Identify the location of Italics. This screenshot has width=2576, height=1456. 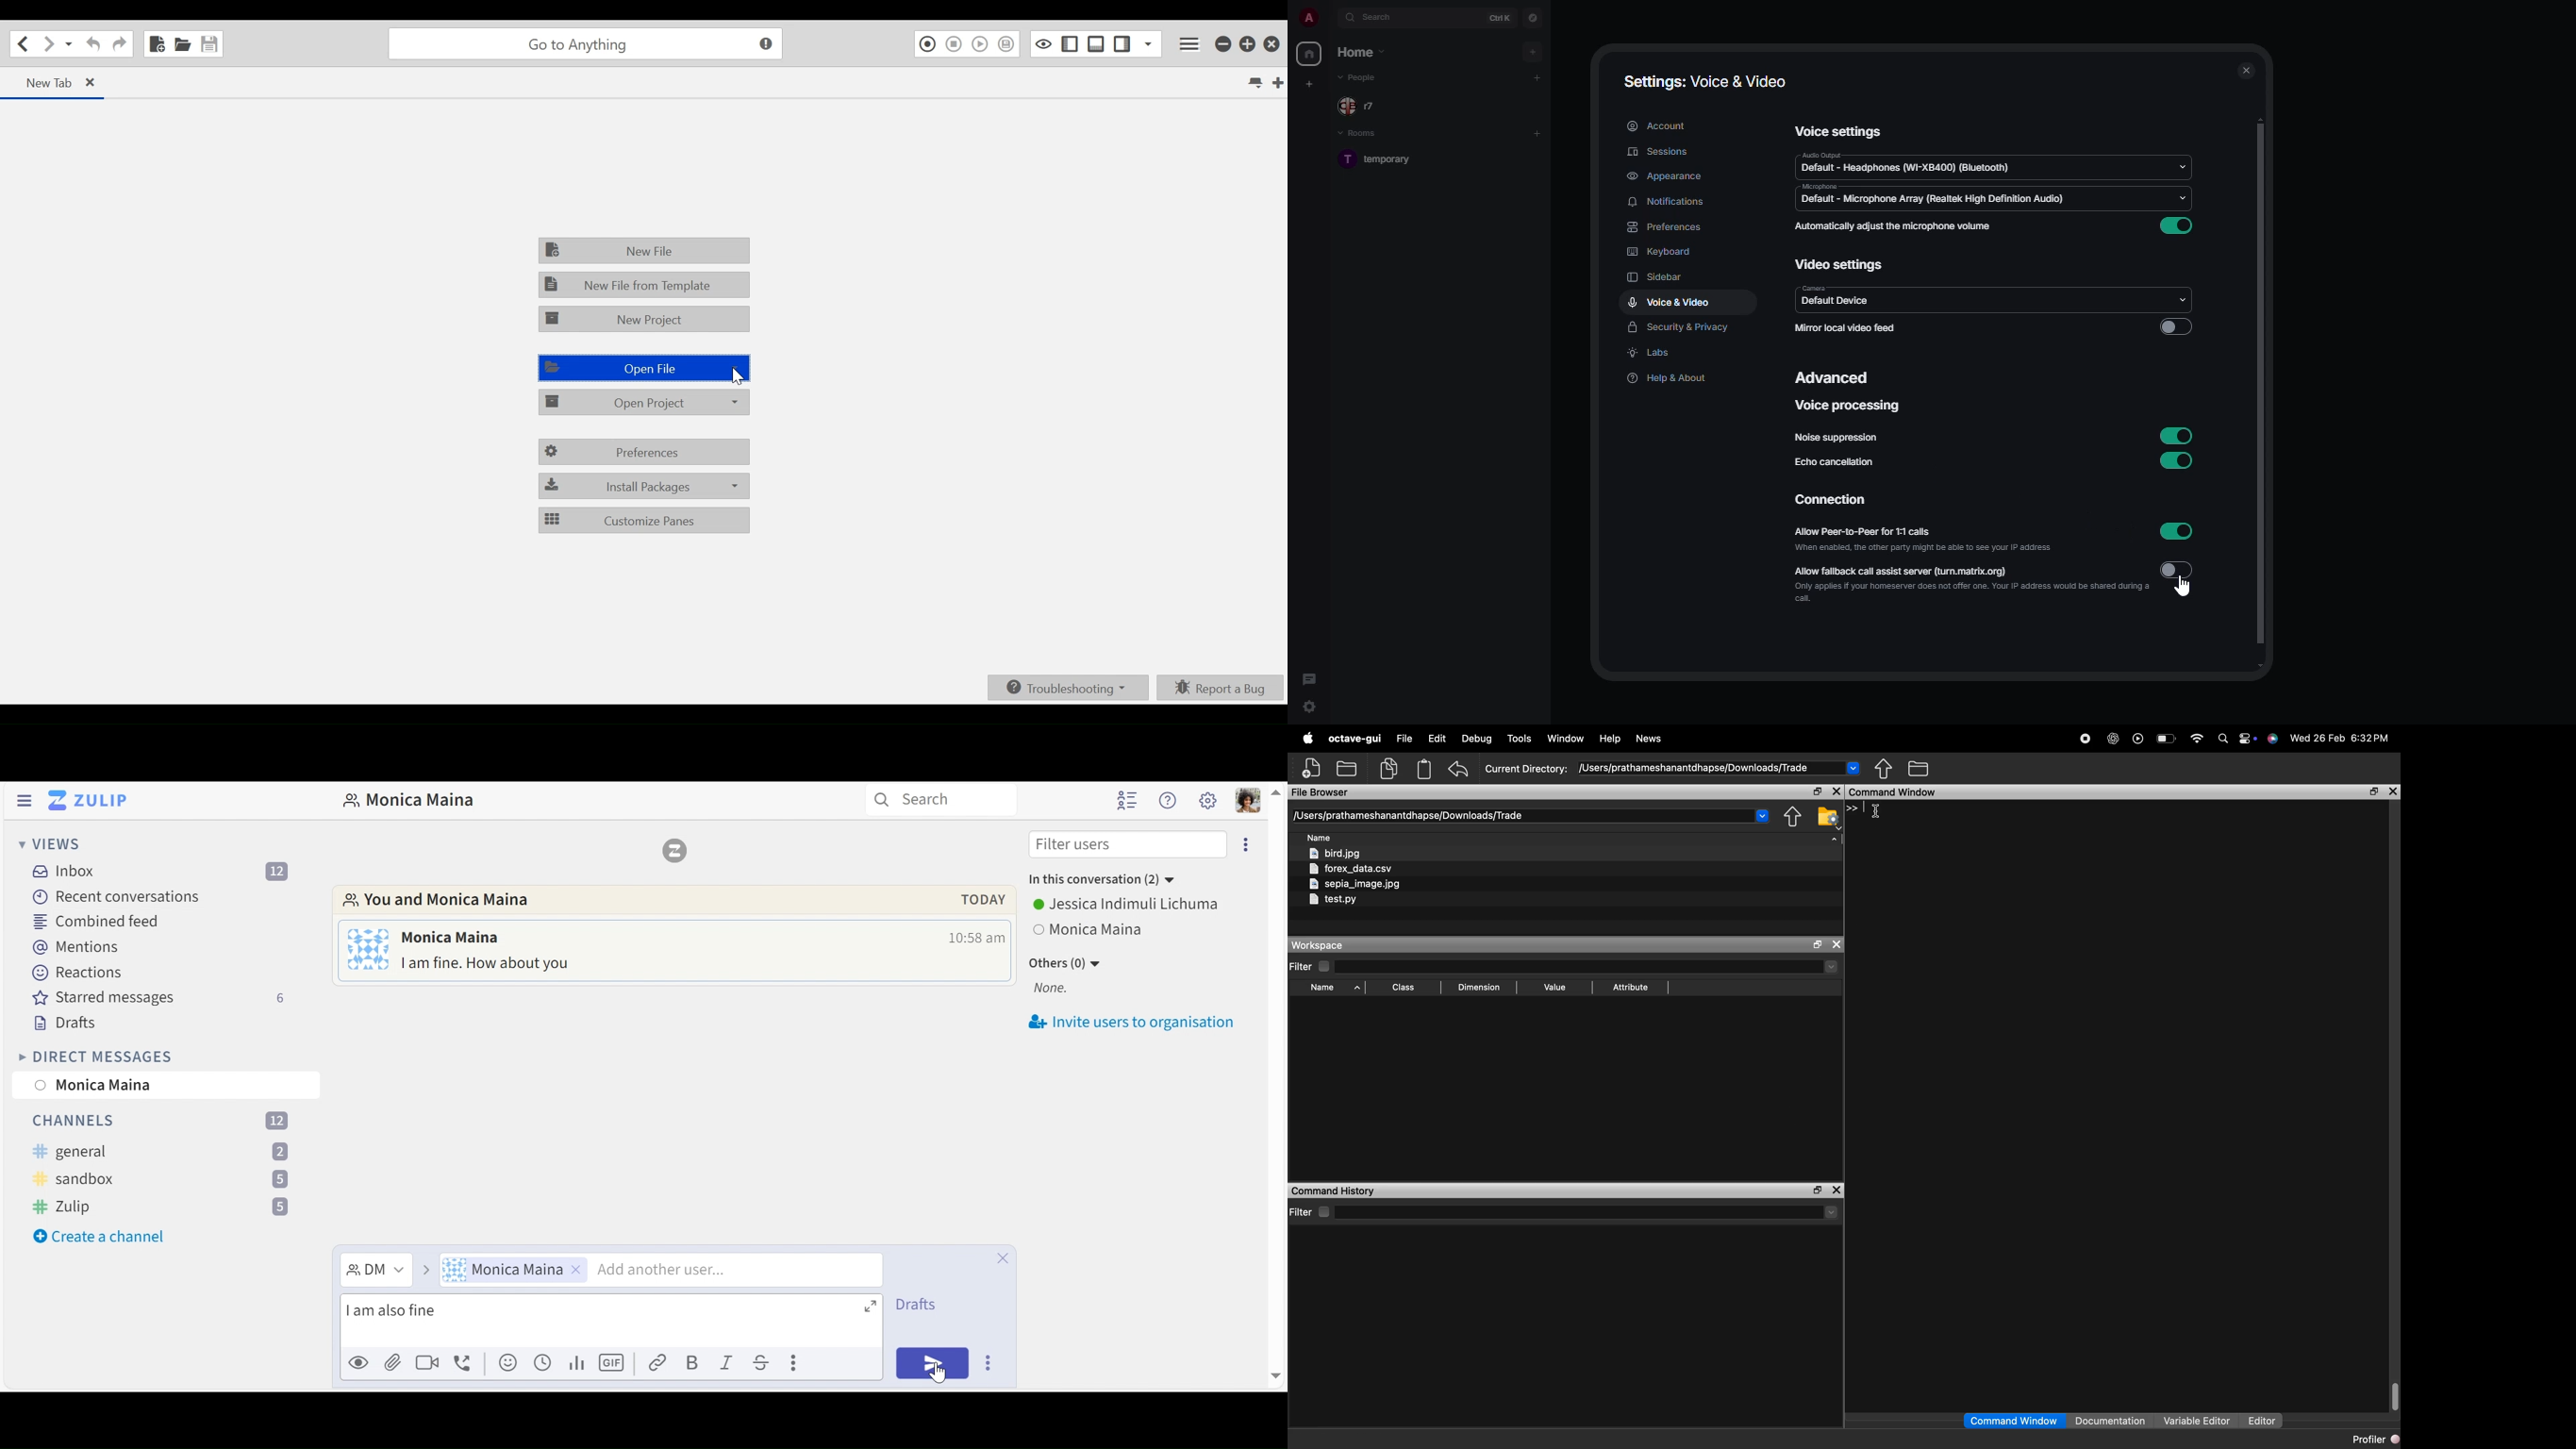
(730, 1362).